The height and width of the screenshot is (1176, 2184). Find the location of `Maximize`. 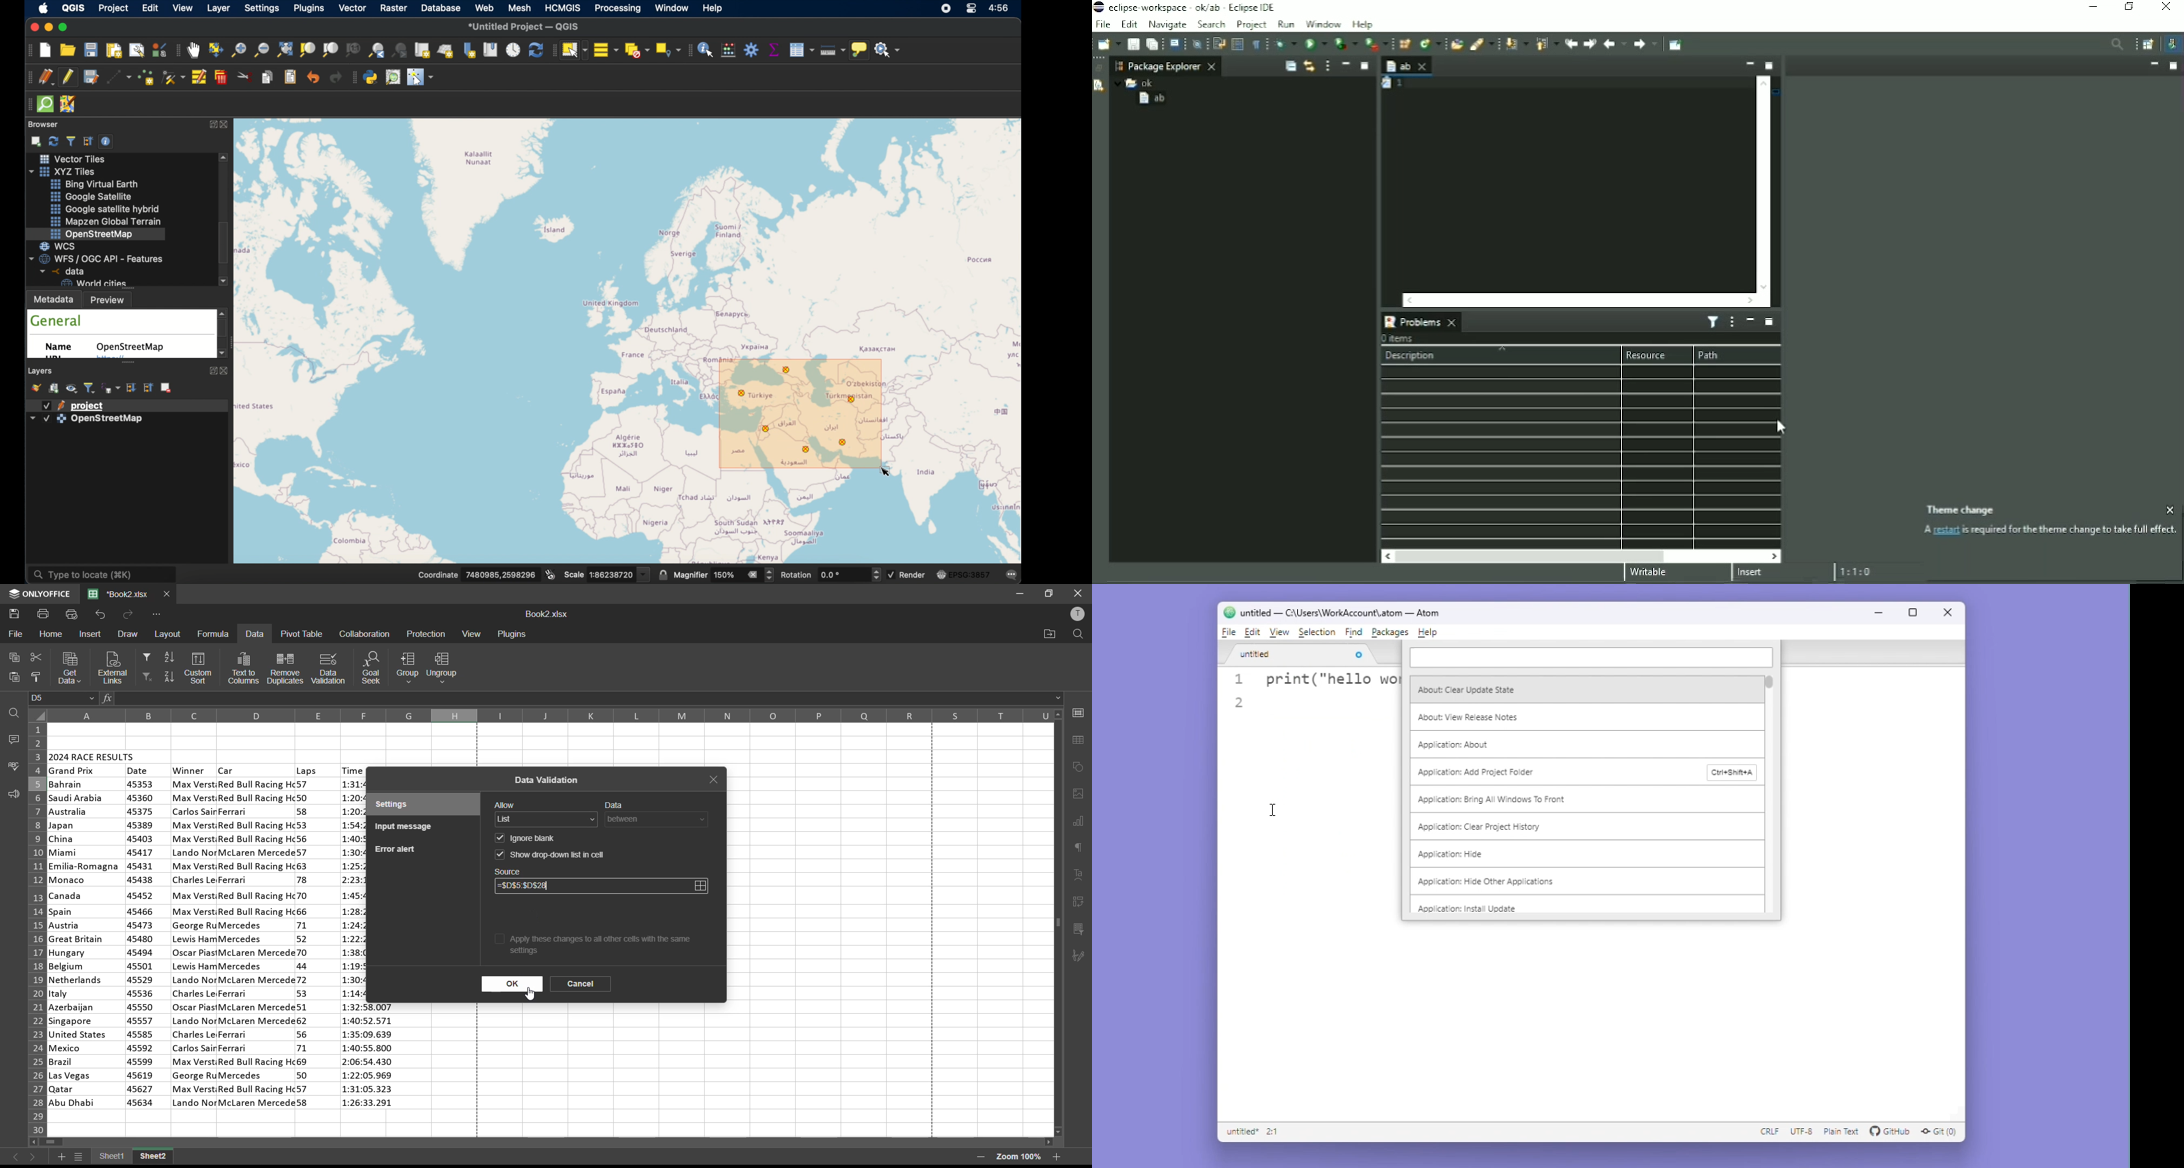

Maximize is located at coordinates (1770, 66).